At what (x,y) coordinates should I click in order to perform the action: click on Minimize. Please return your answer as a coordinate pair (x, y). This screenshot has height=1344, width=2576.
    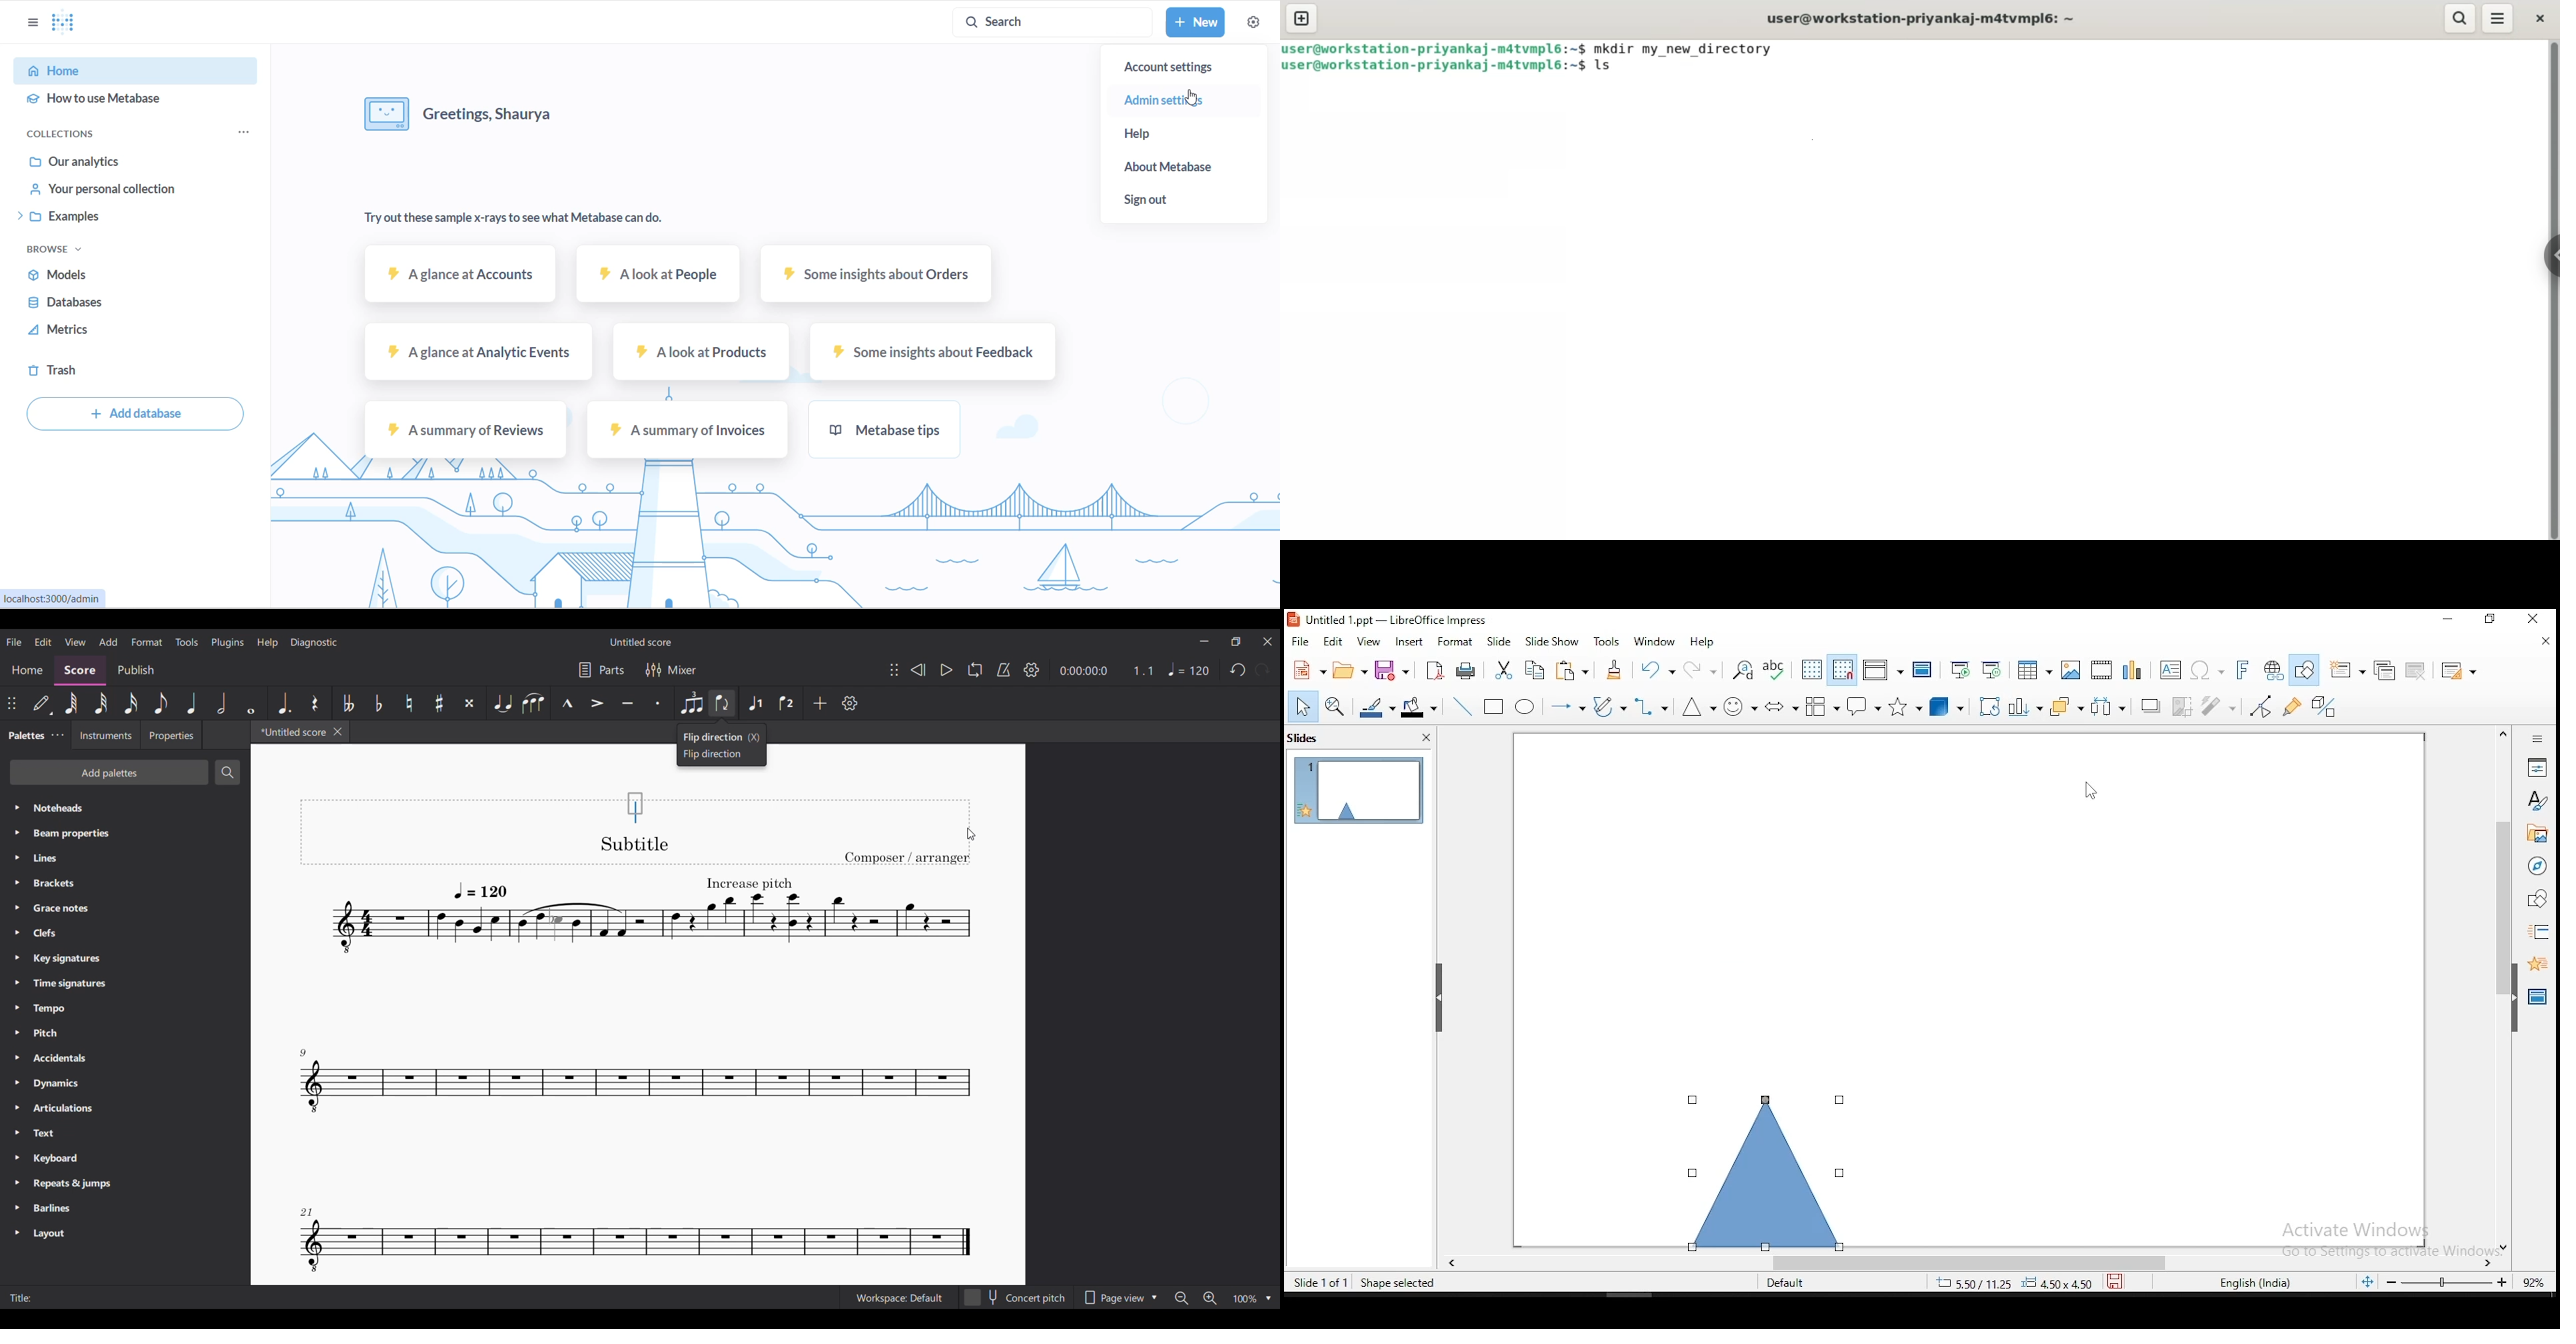
    Looking at the image, I should click on (1204, 641).